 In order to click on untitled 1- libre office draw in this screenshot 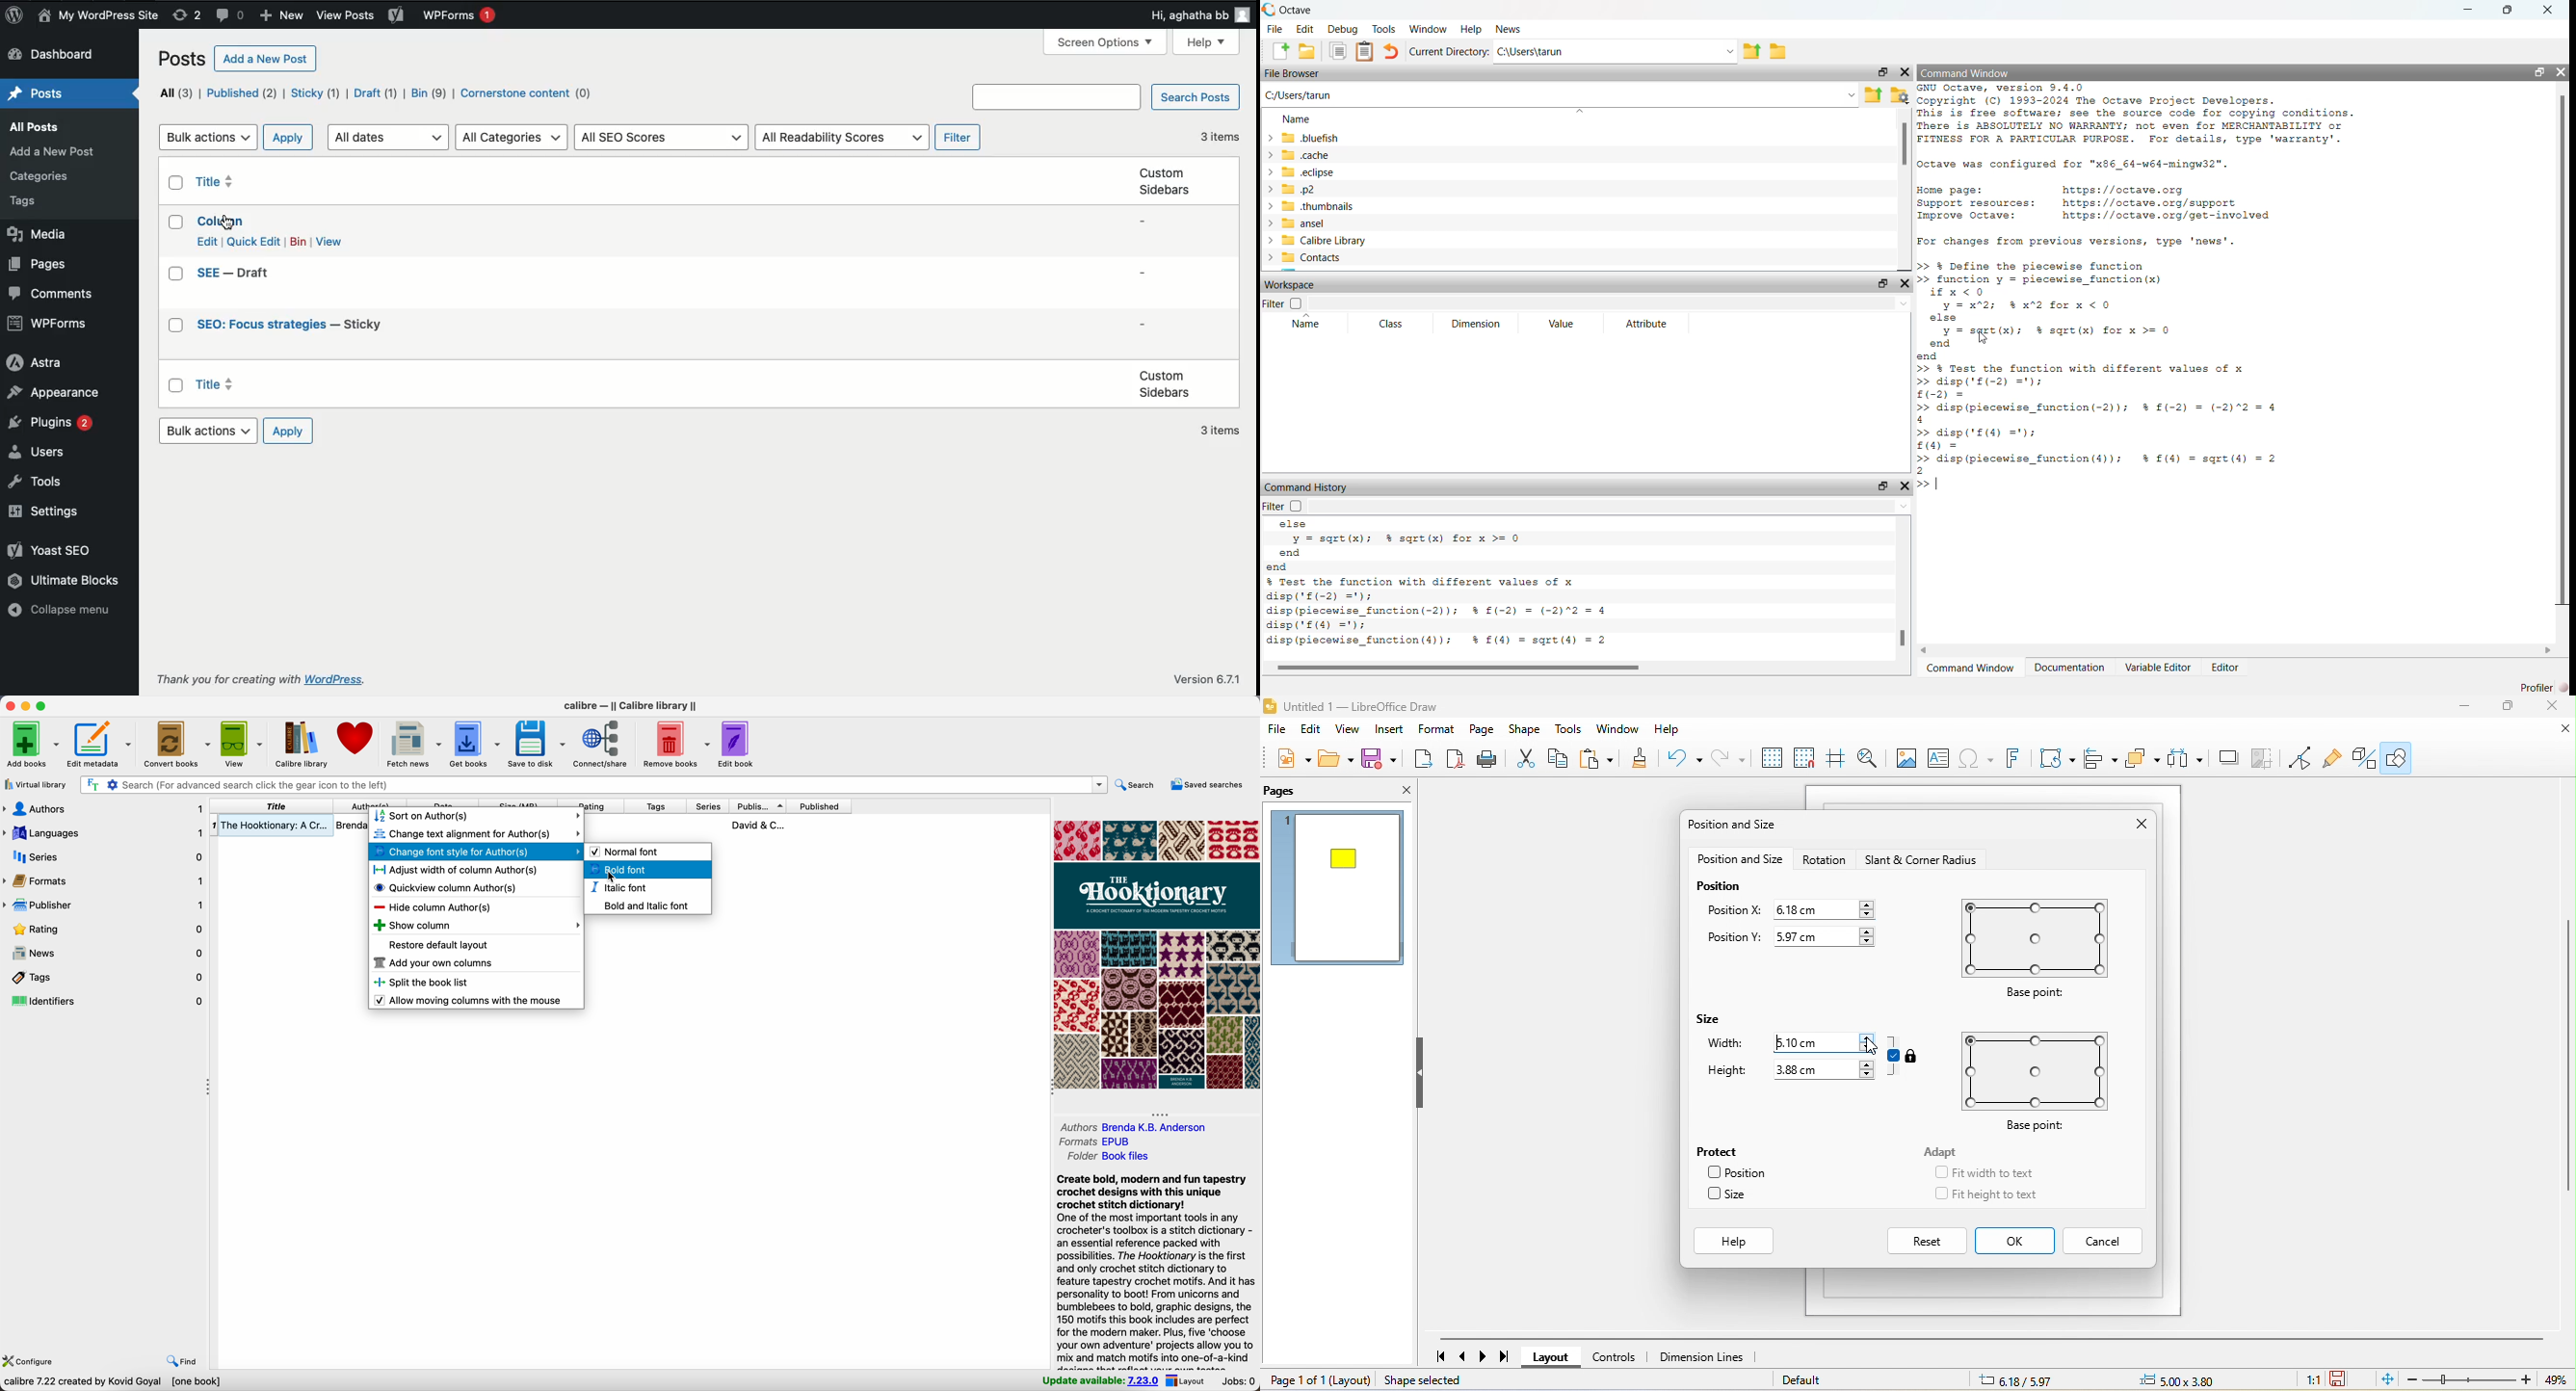, I will do `click(1376, 706)`.